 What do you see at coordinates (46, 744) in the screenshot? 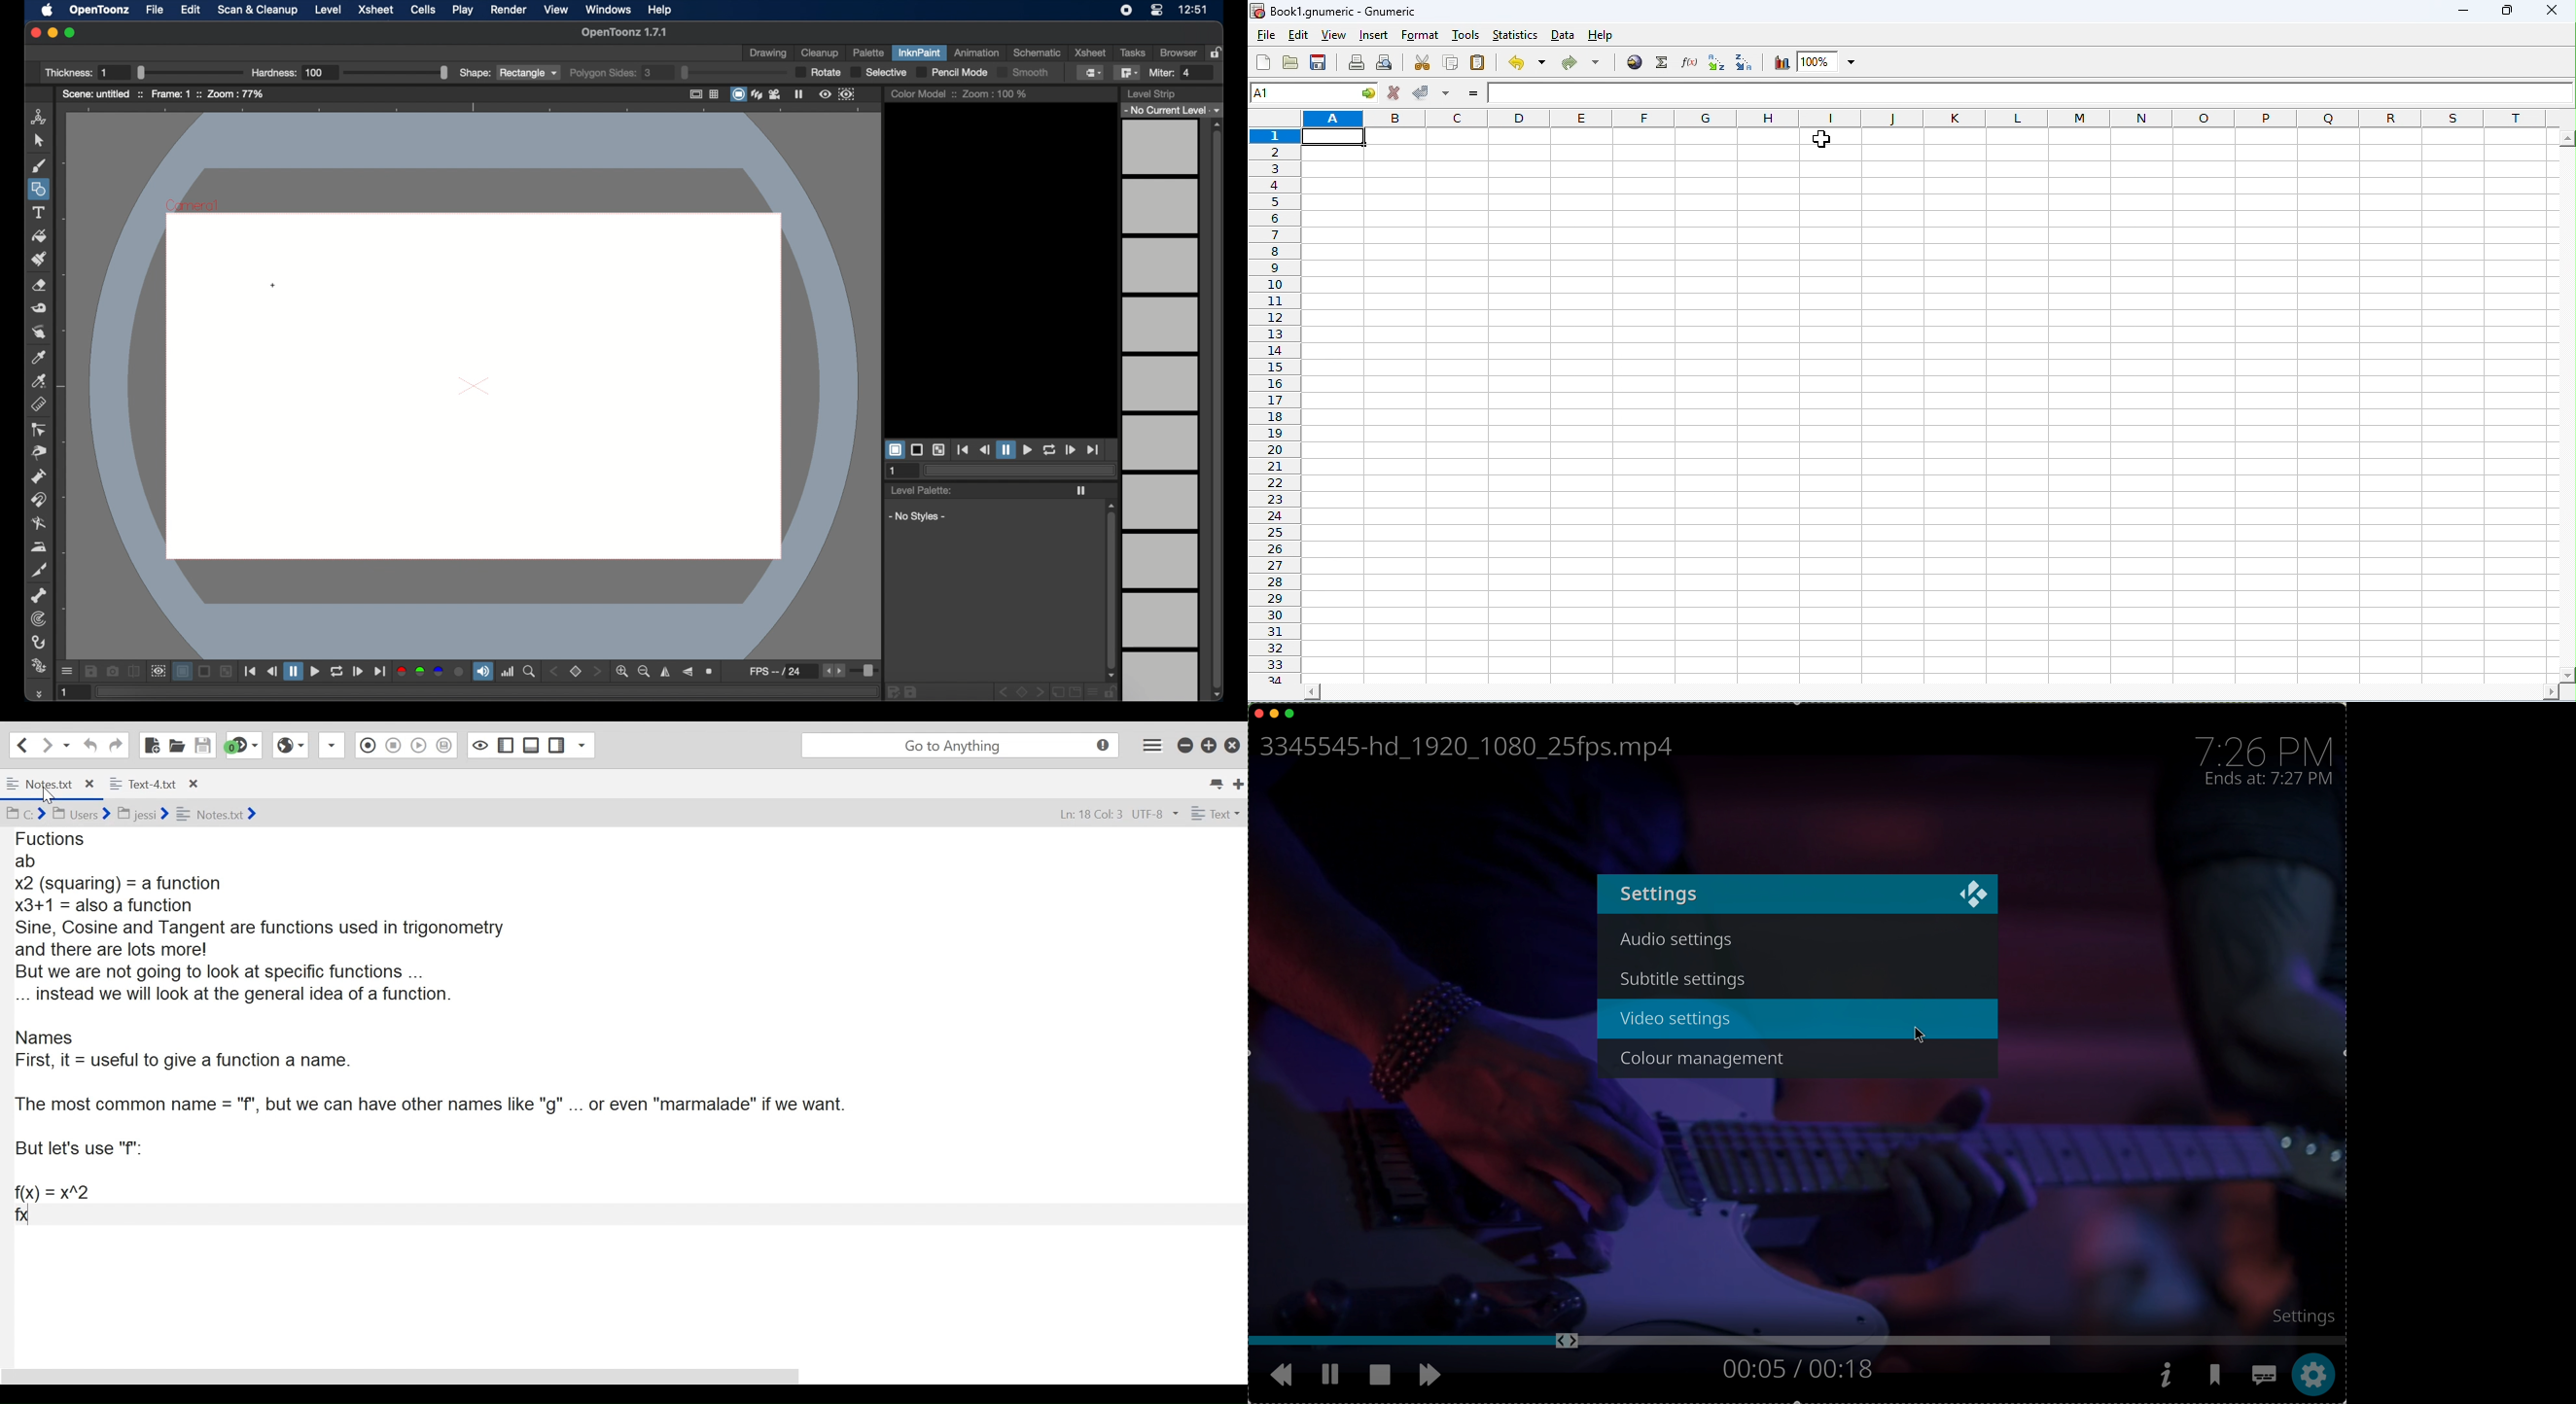
I see `Go Forward one location` at bounding box center [46, 744].